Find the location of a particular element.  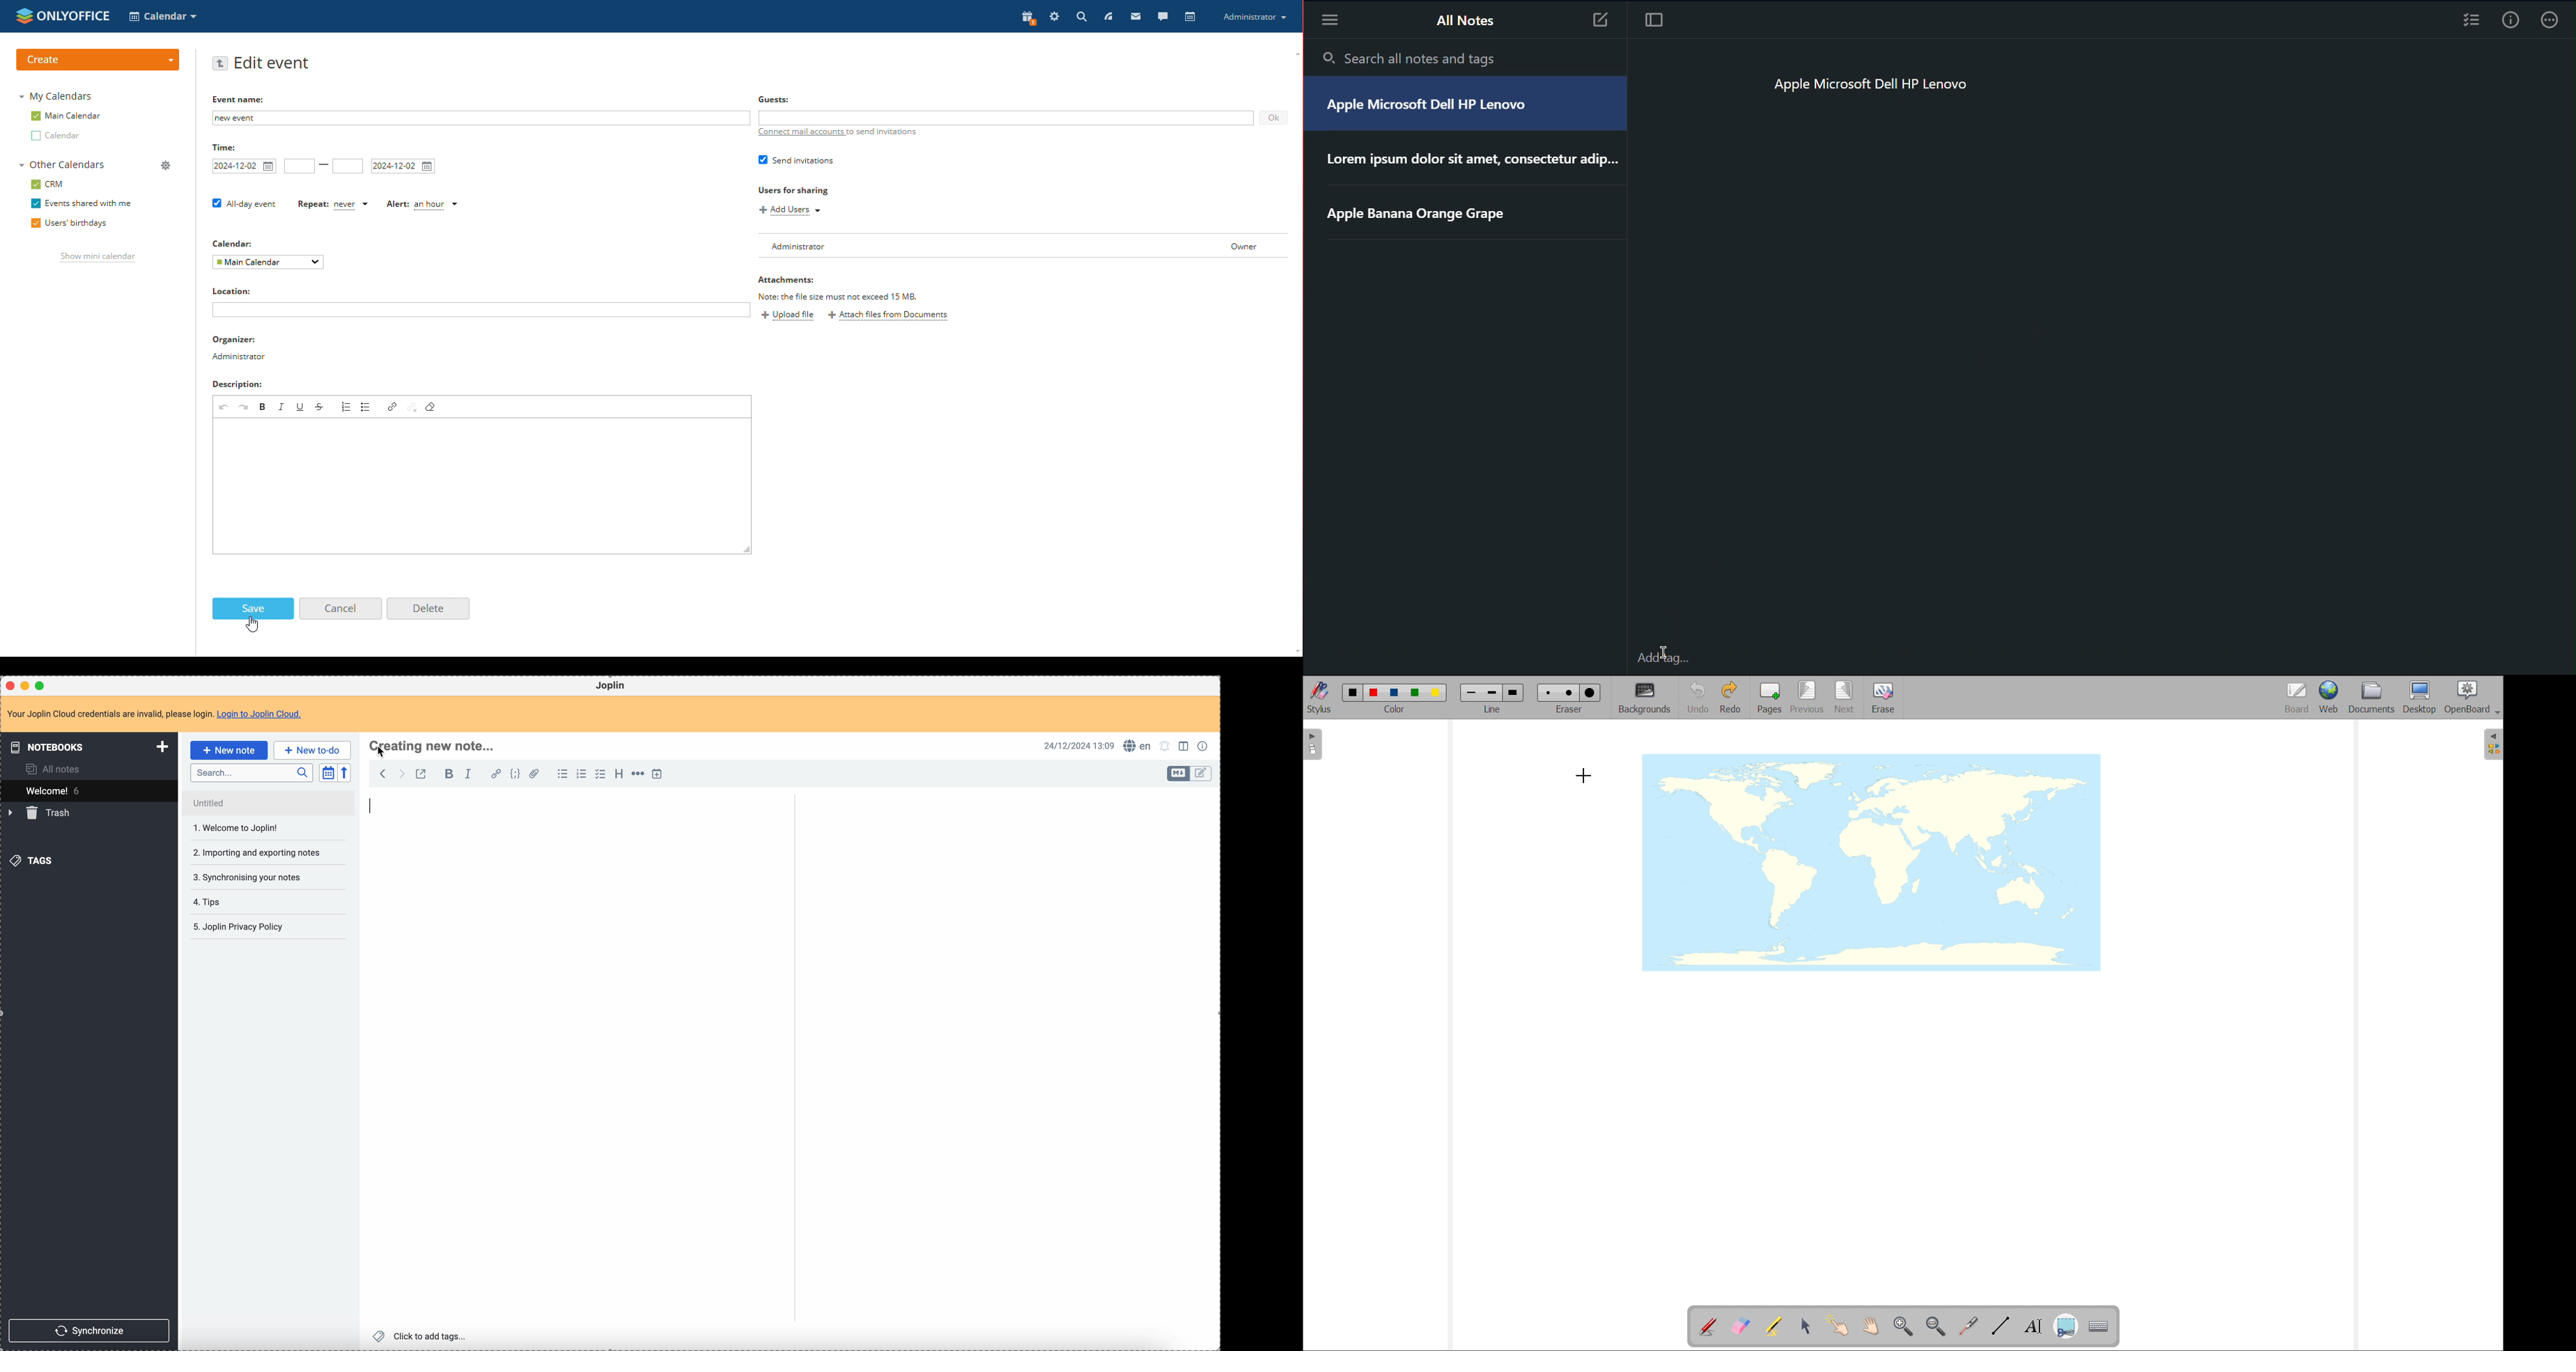

cancel is located at coordinates (341, 609).